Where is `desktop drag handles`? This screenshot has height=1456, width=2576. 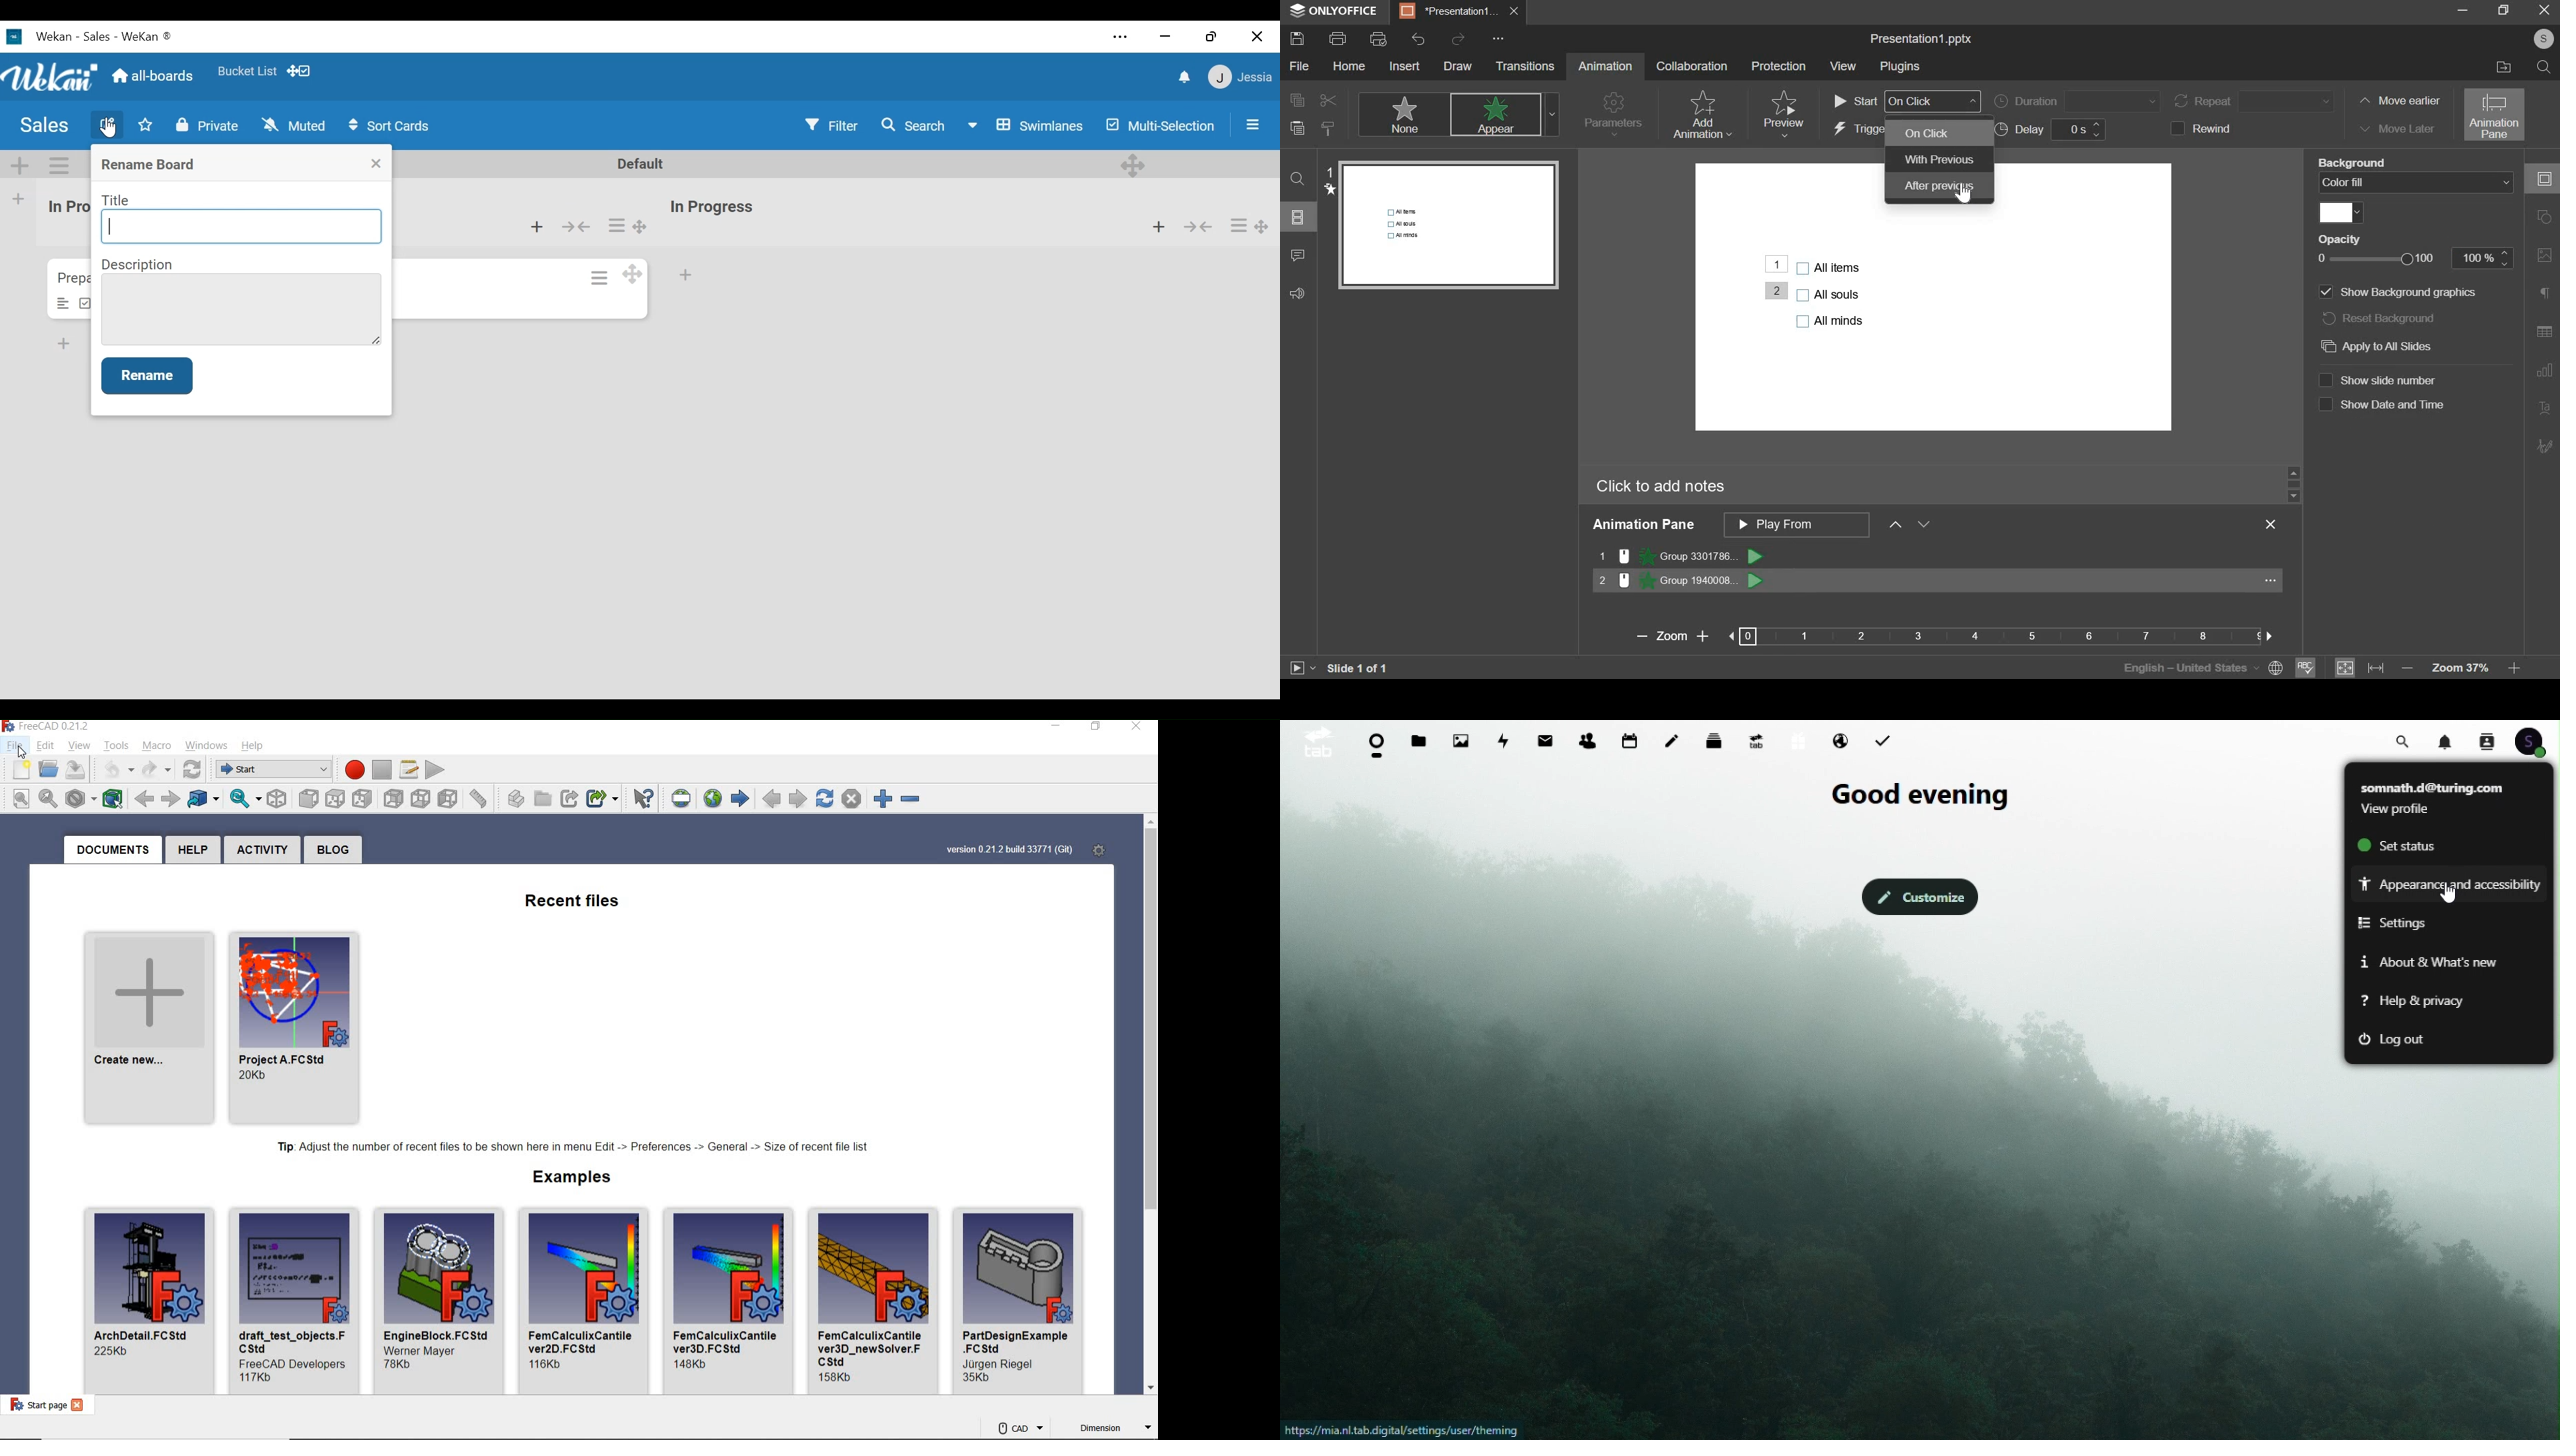 desktop drag handles is located at coordinates (1133, 165).